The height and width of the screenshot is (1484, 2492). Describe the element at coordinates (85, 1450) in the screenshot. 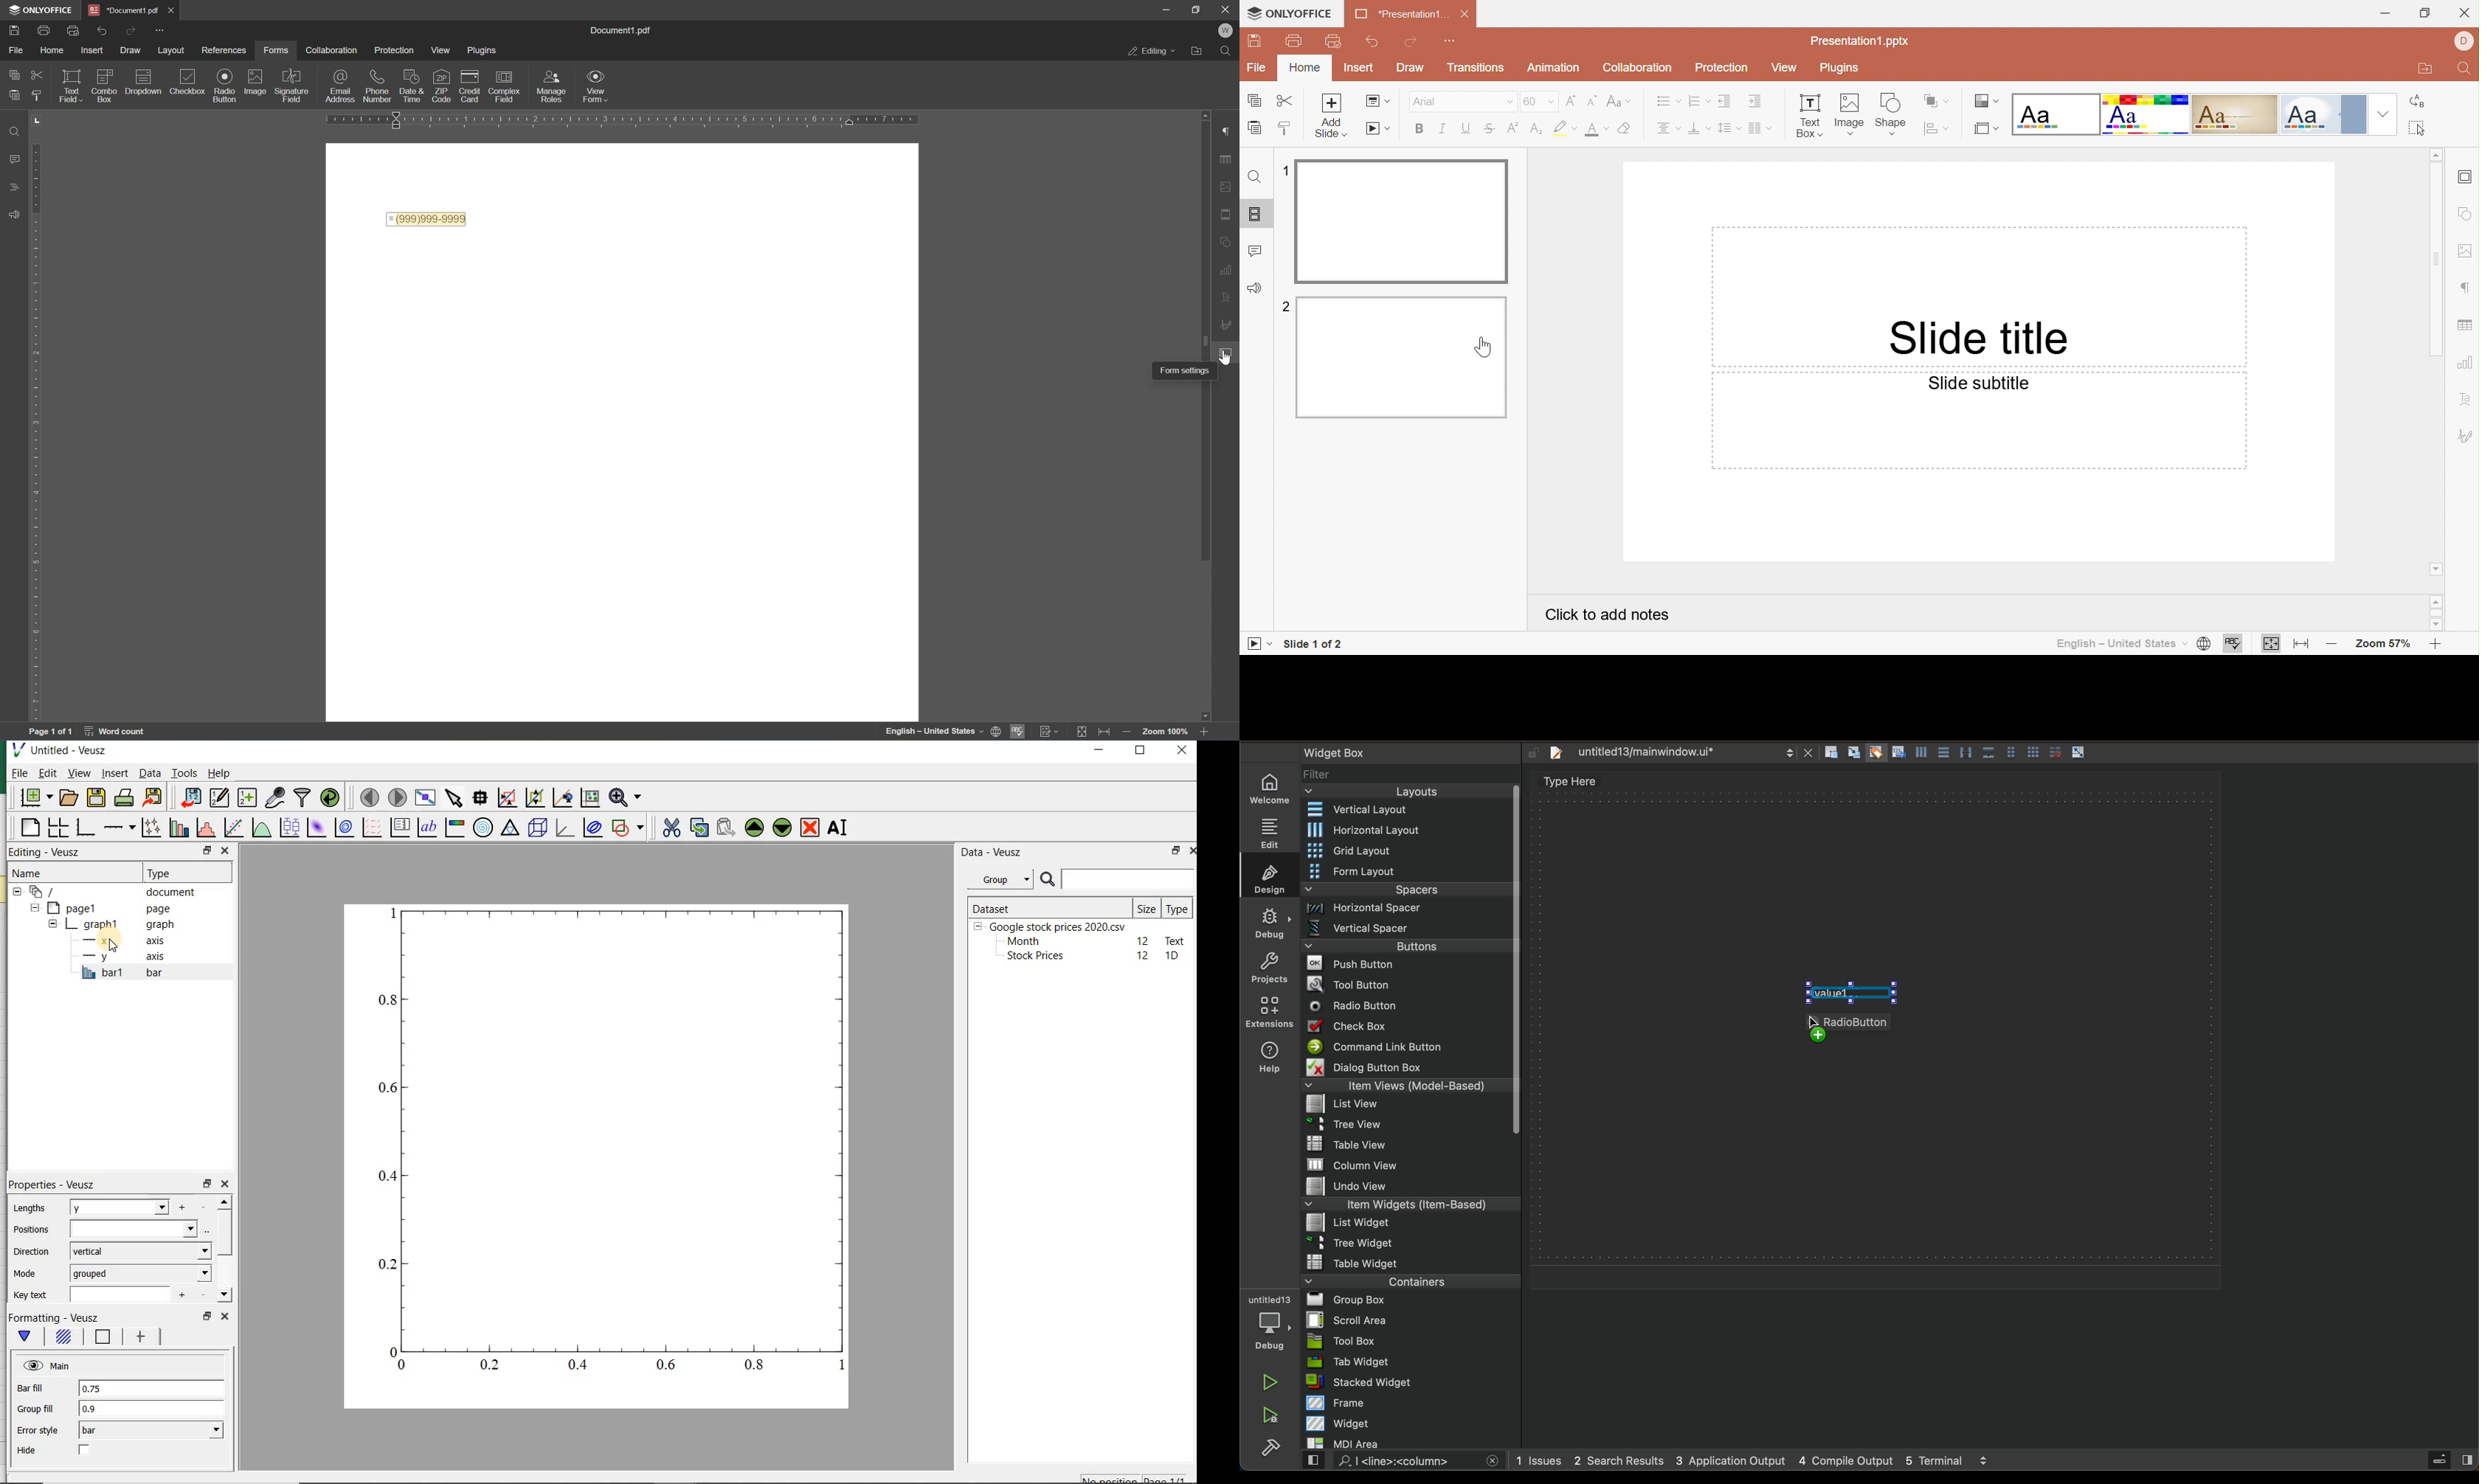

I see `check/uncheck` at that location.